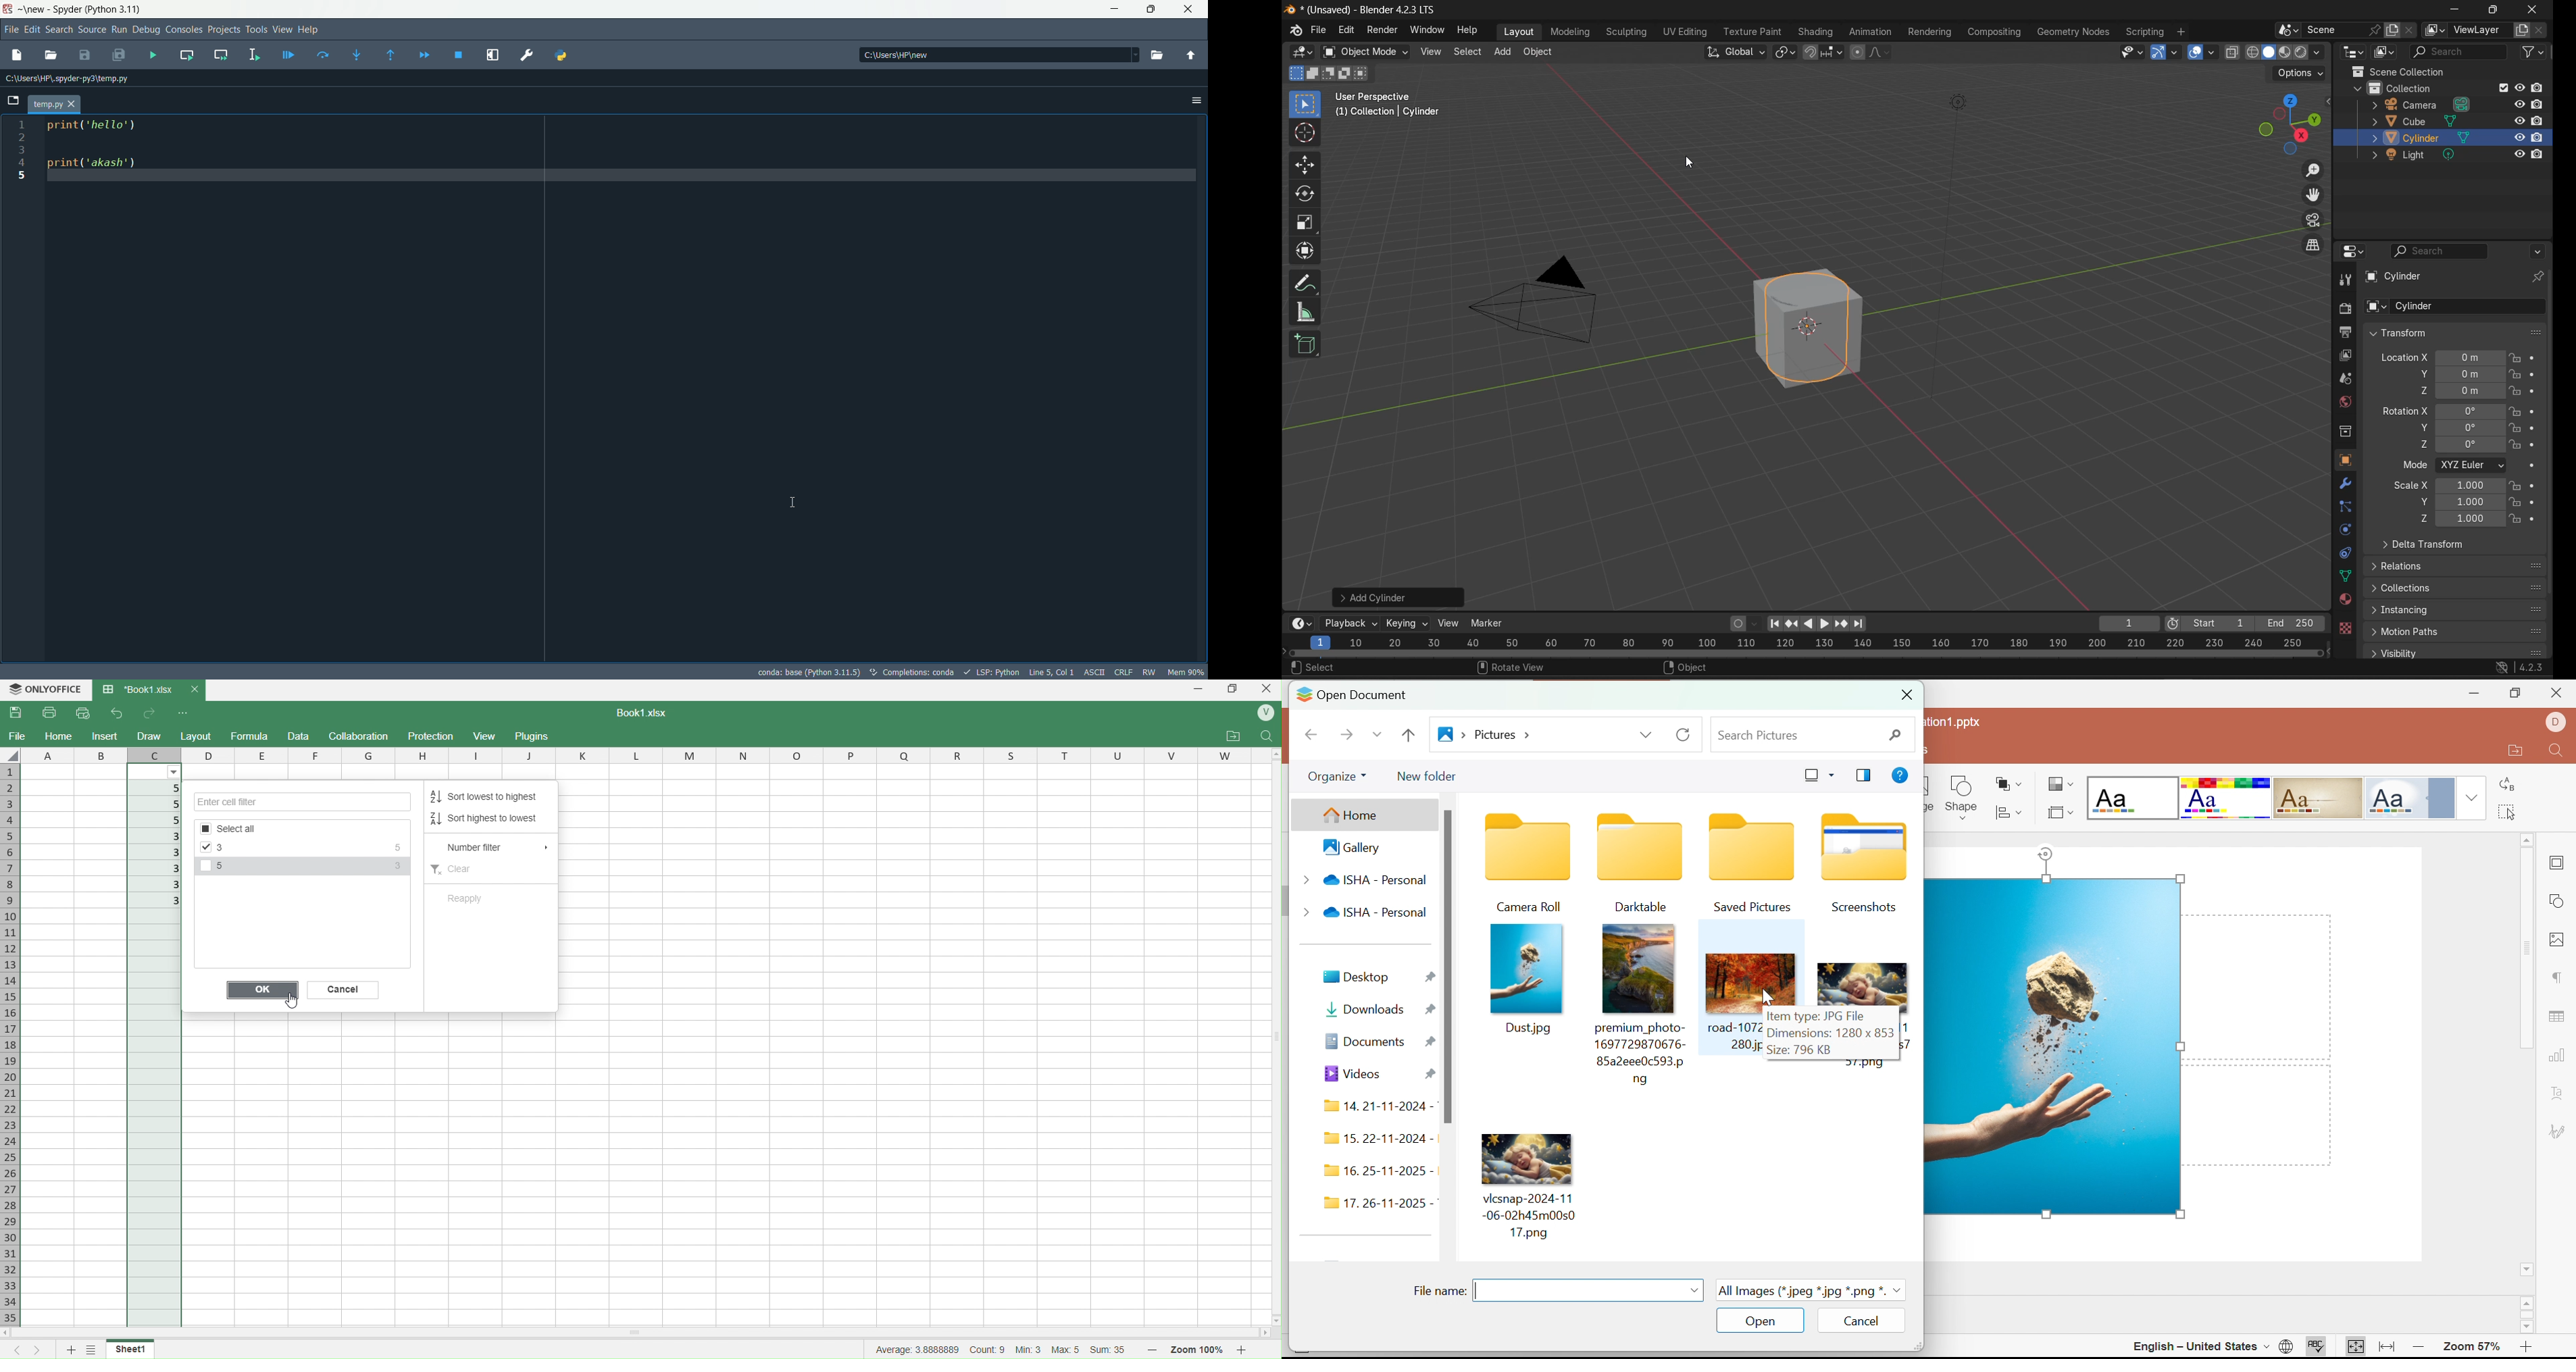 Image resolution: width=2576 pixels, height=1372 pixels. What do you see at coordinates (1822, 774) in the screenshot?
I see `Change your view` at bounding box center [1822, 774].